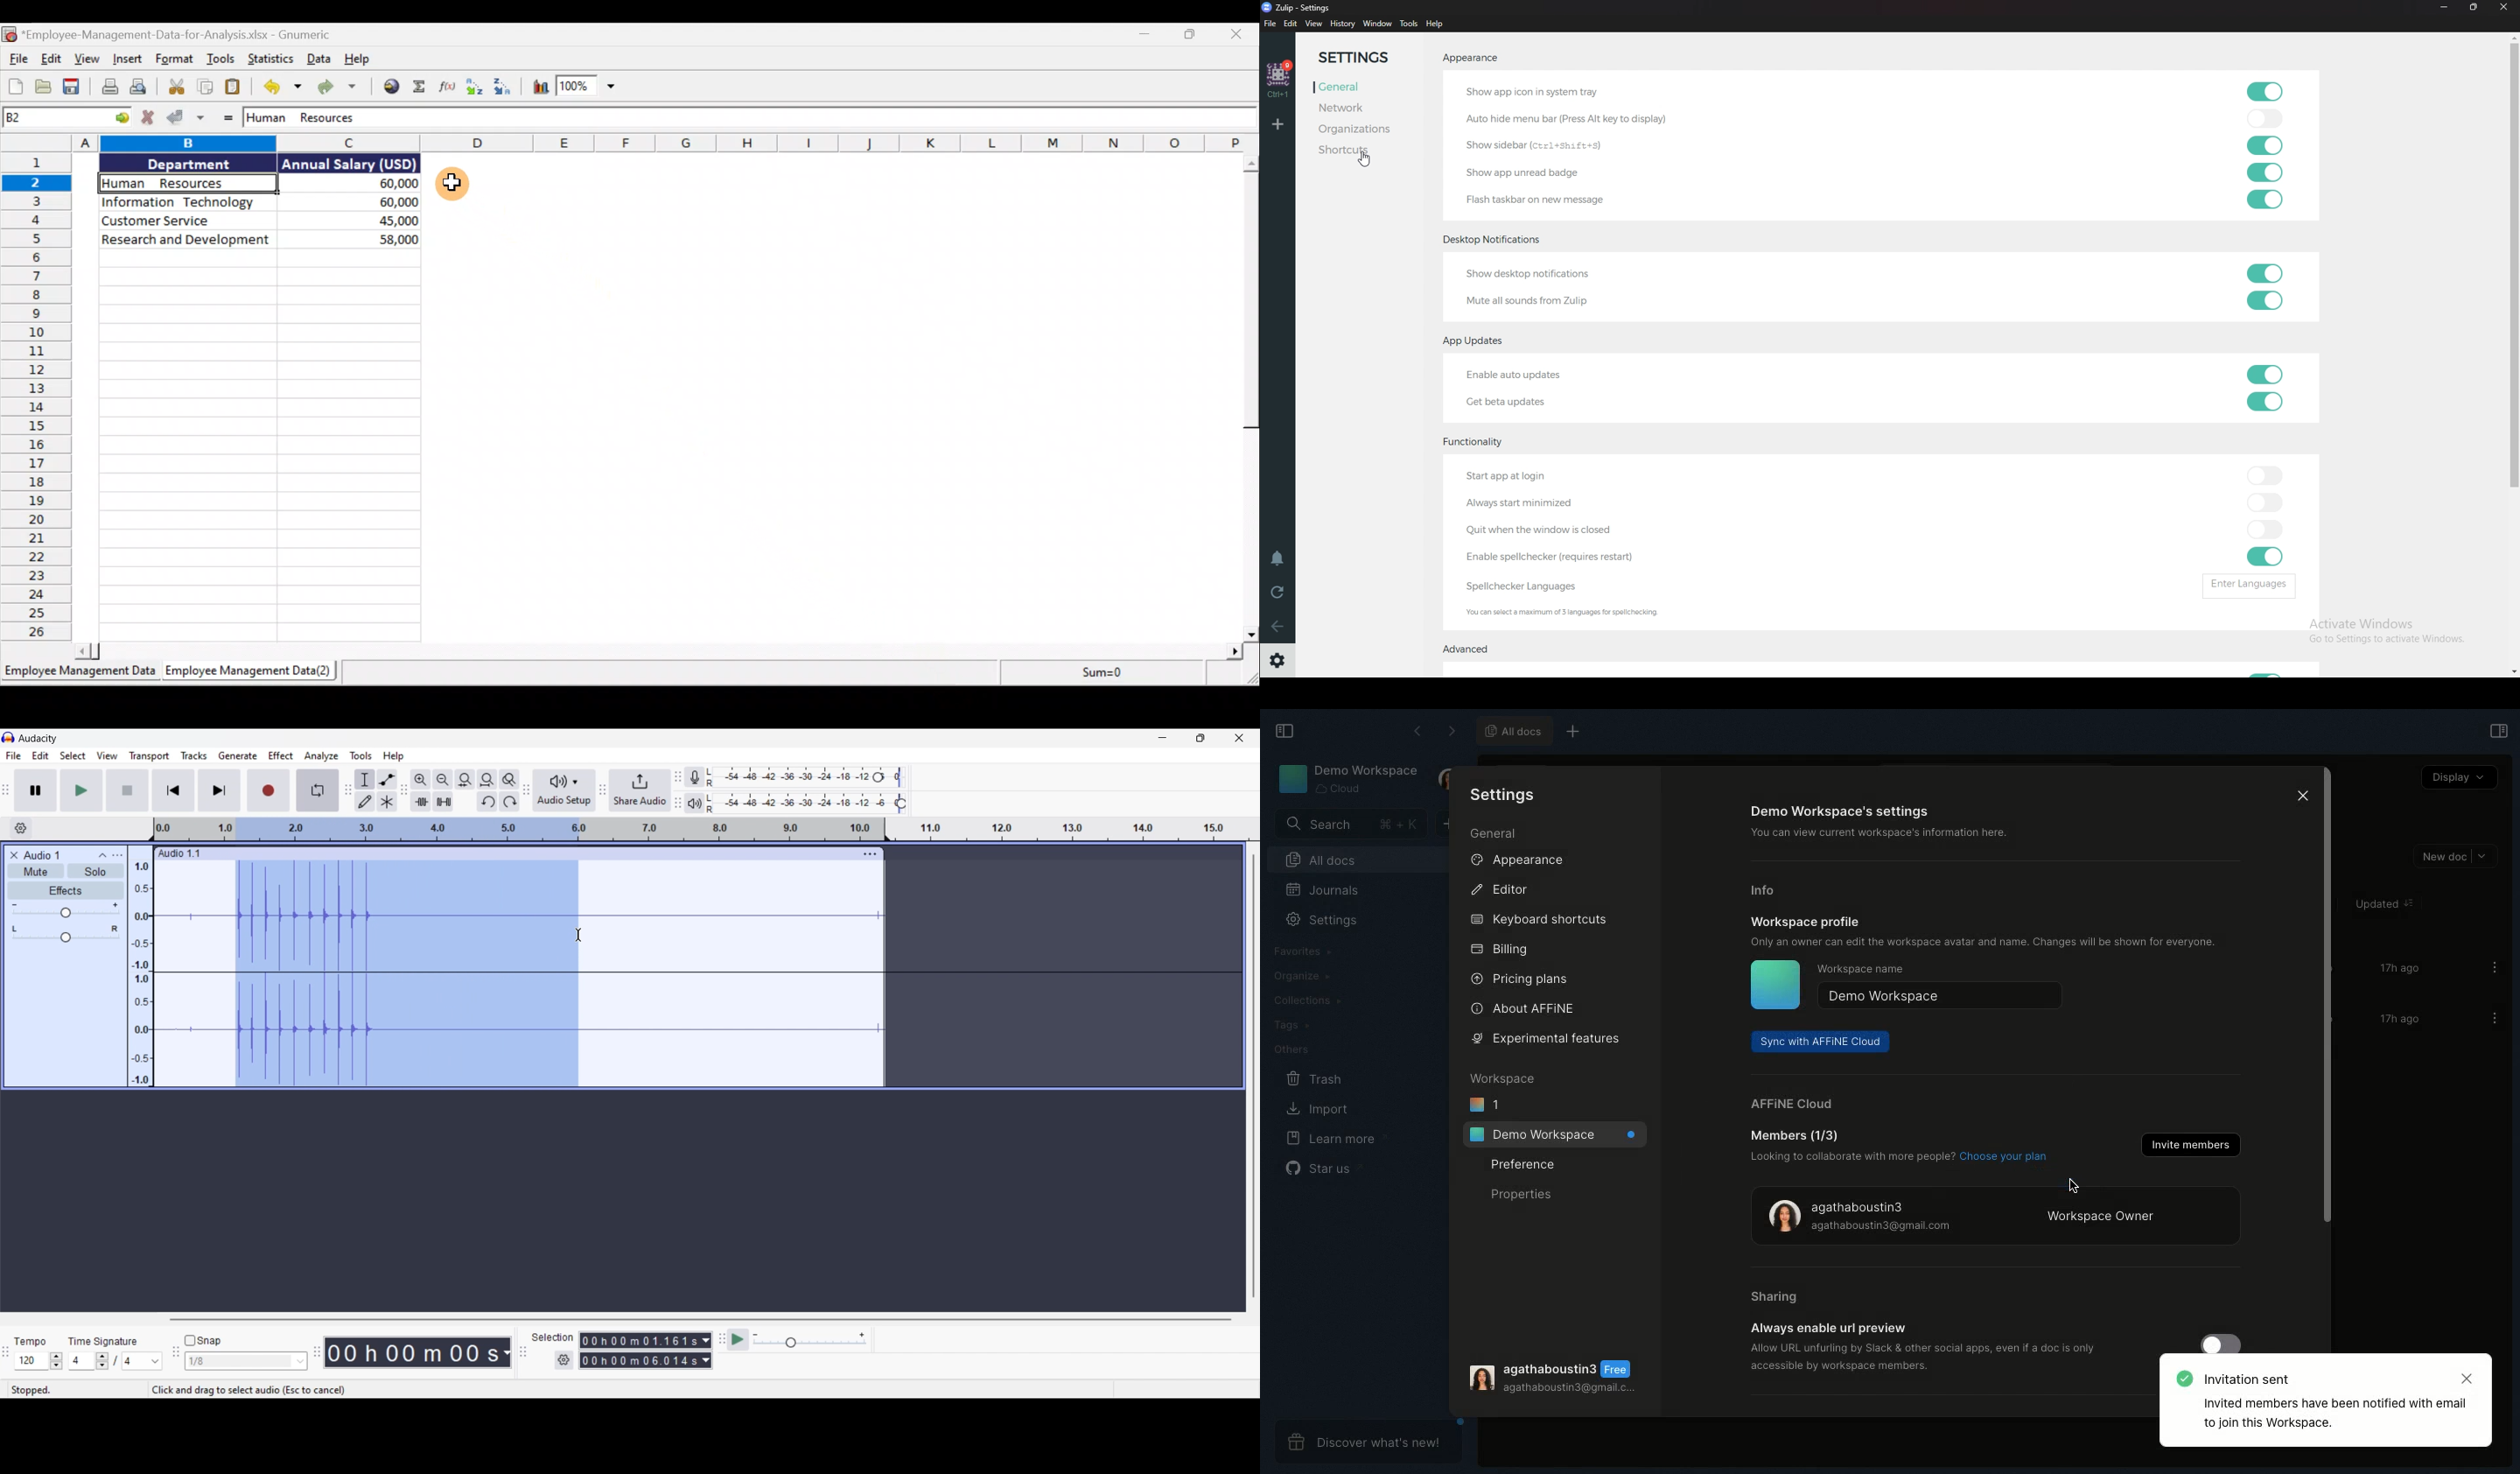 The width and height of the screenshot is (2520, 1484). What do you see at coordinates (1521, 171) in the screenshot?
I see `Show app unread badge` at bounding box center [1521, 171].